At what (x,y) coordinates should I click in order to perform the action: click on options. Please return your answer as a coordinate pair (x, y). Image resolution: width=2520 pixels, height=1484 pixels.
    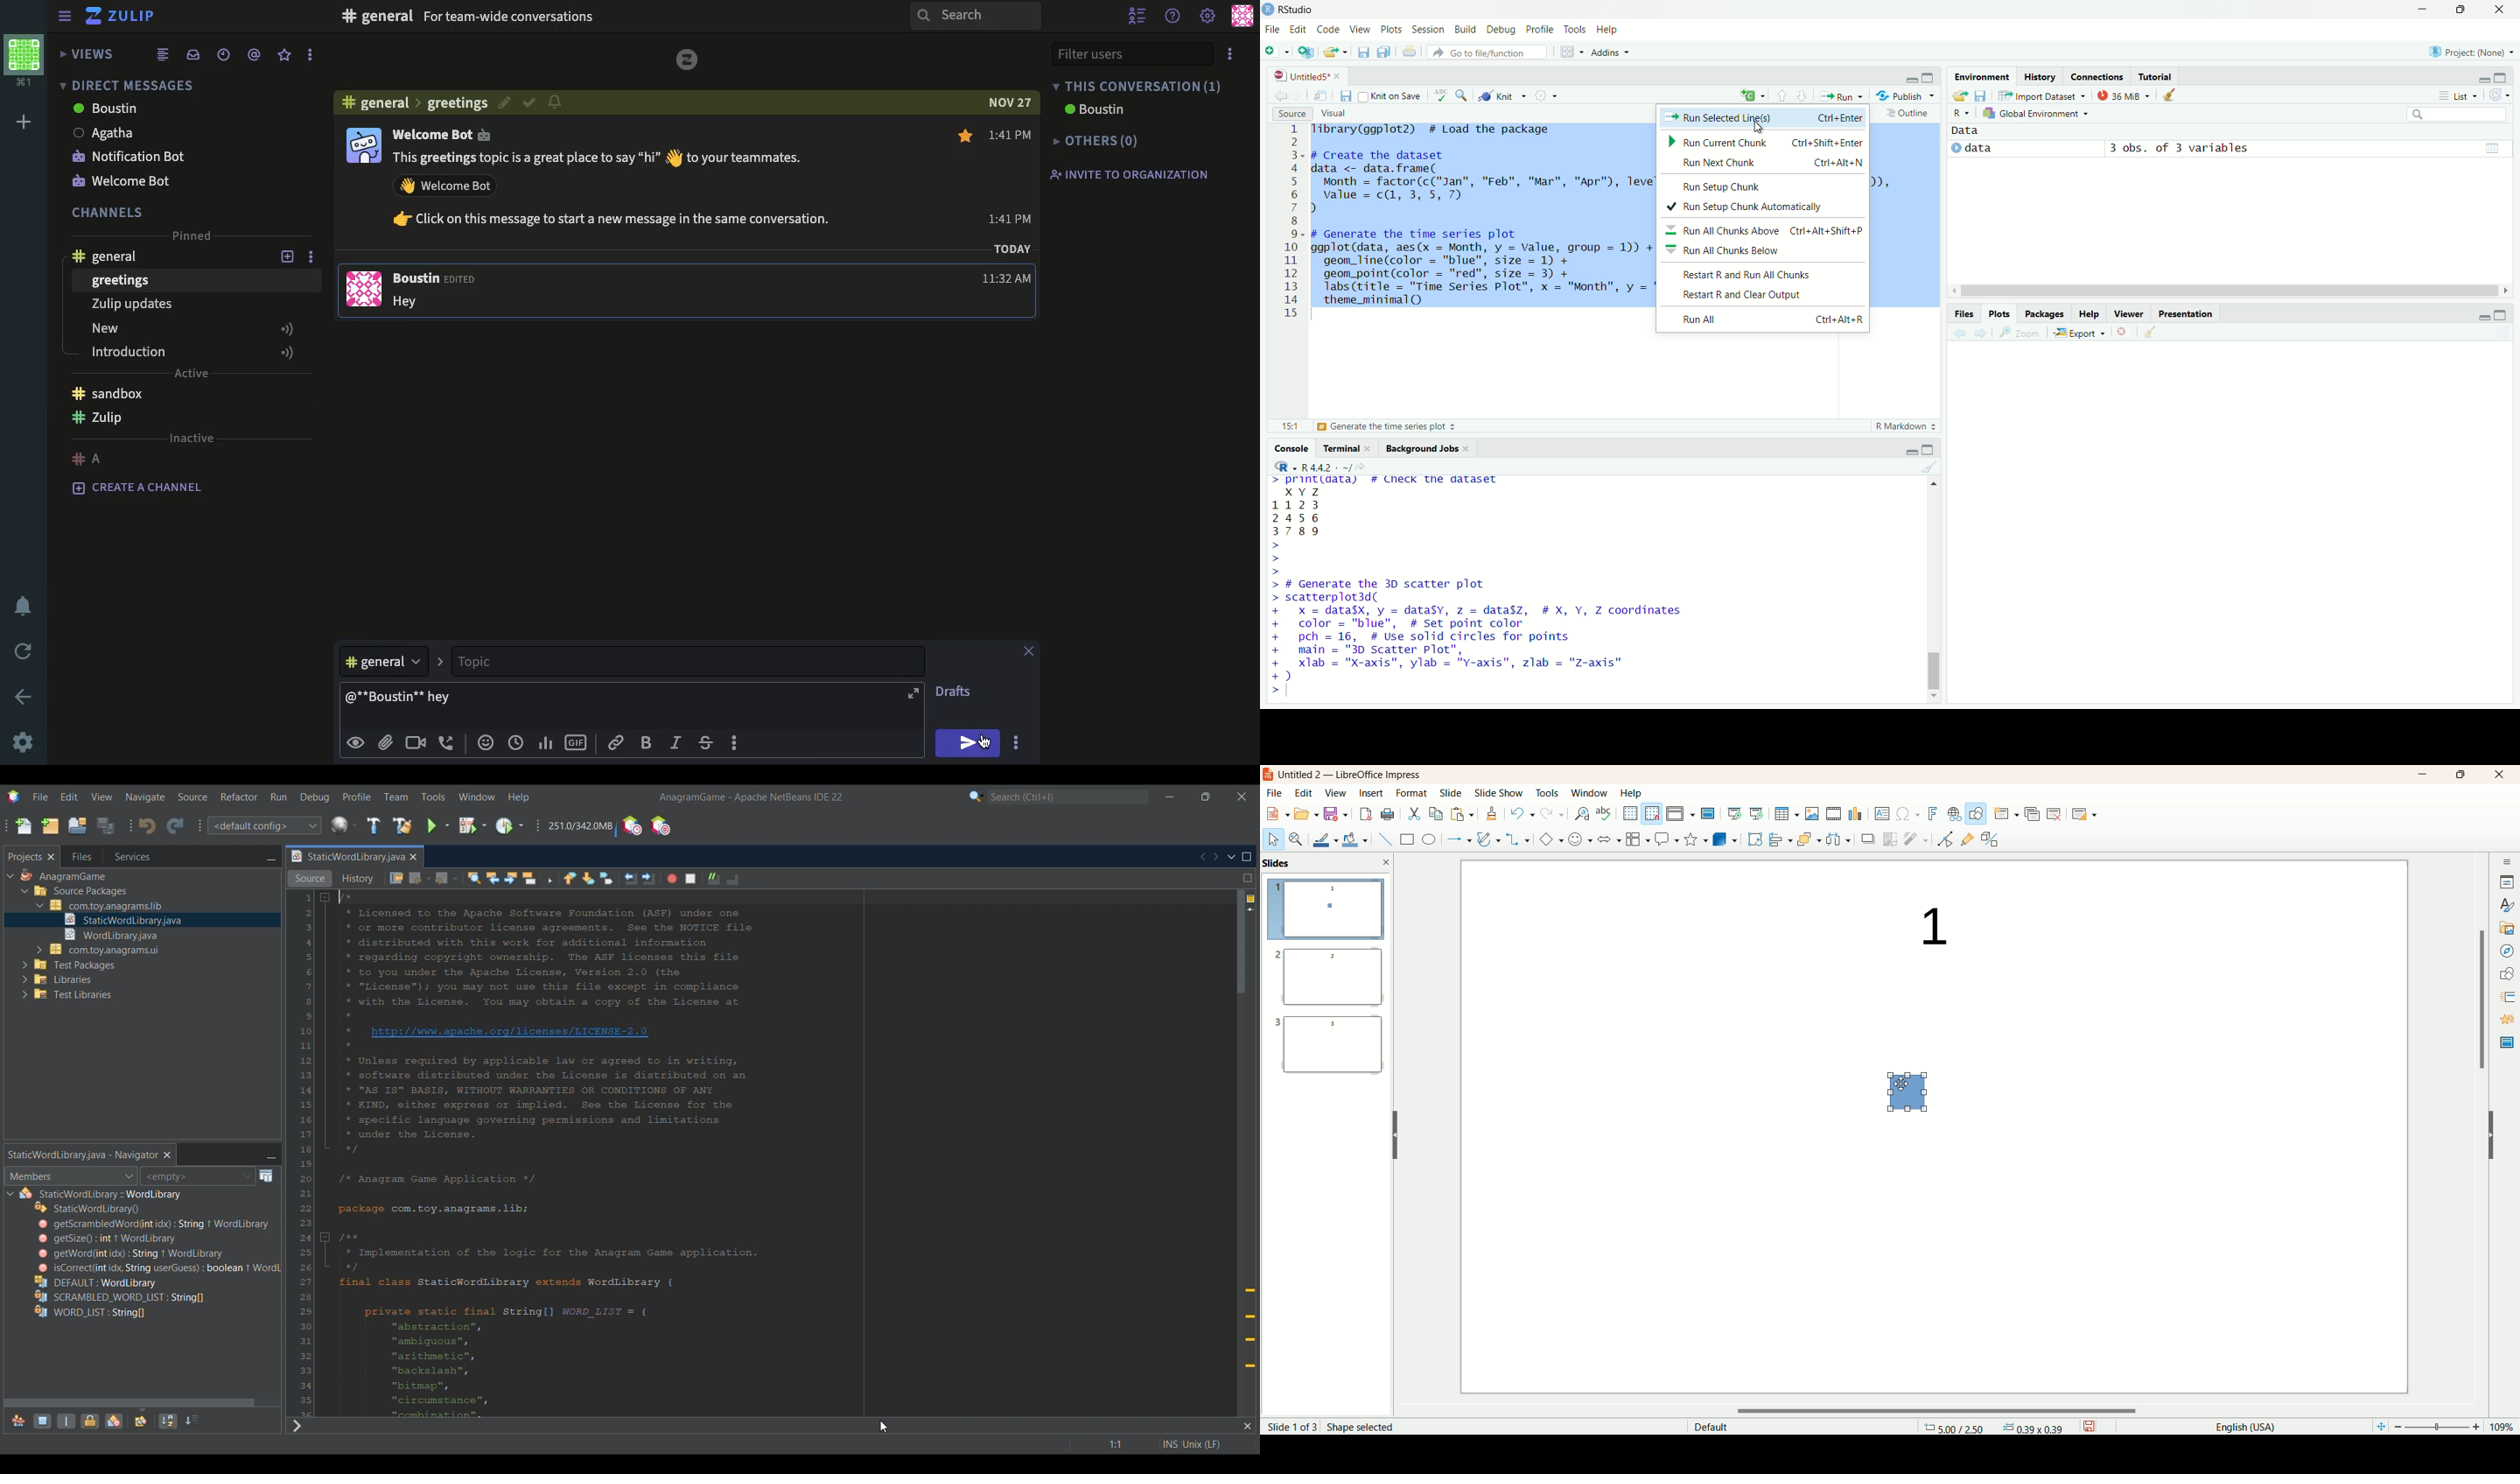
    Looking at the image, I should click on (1232, 53).